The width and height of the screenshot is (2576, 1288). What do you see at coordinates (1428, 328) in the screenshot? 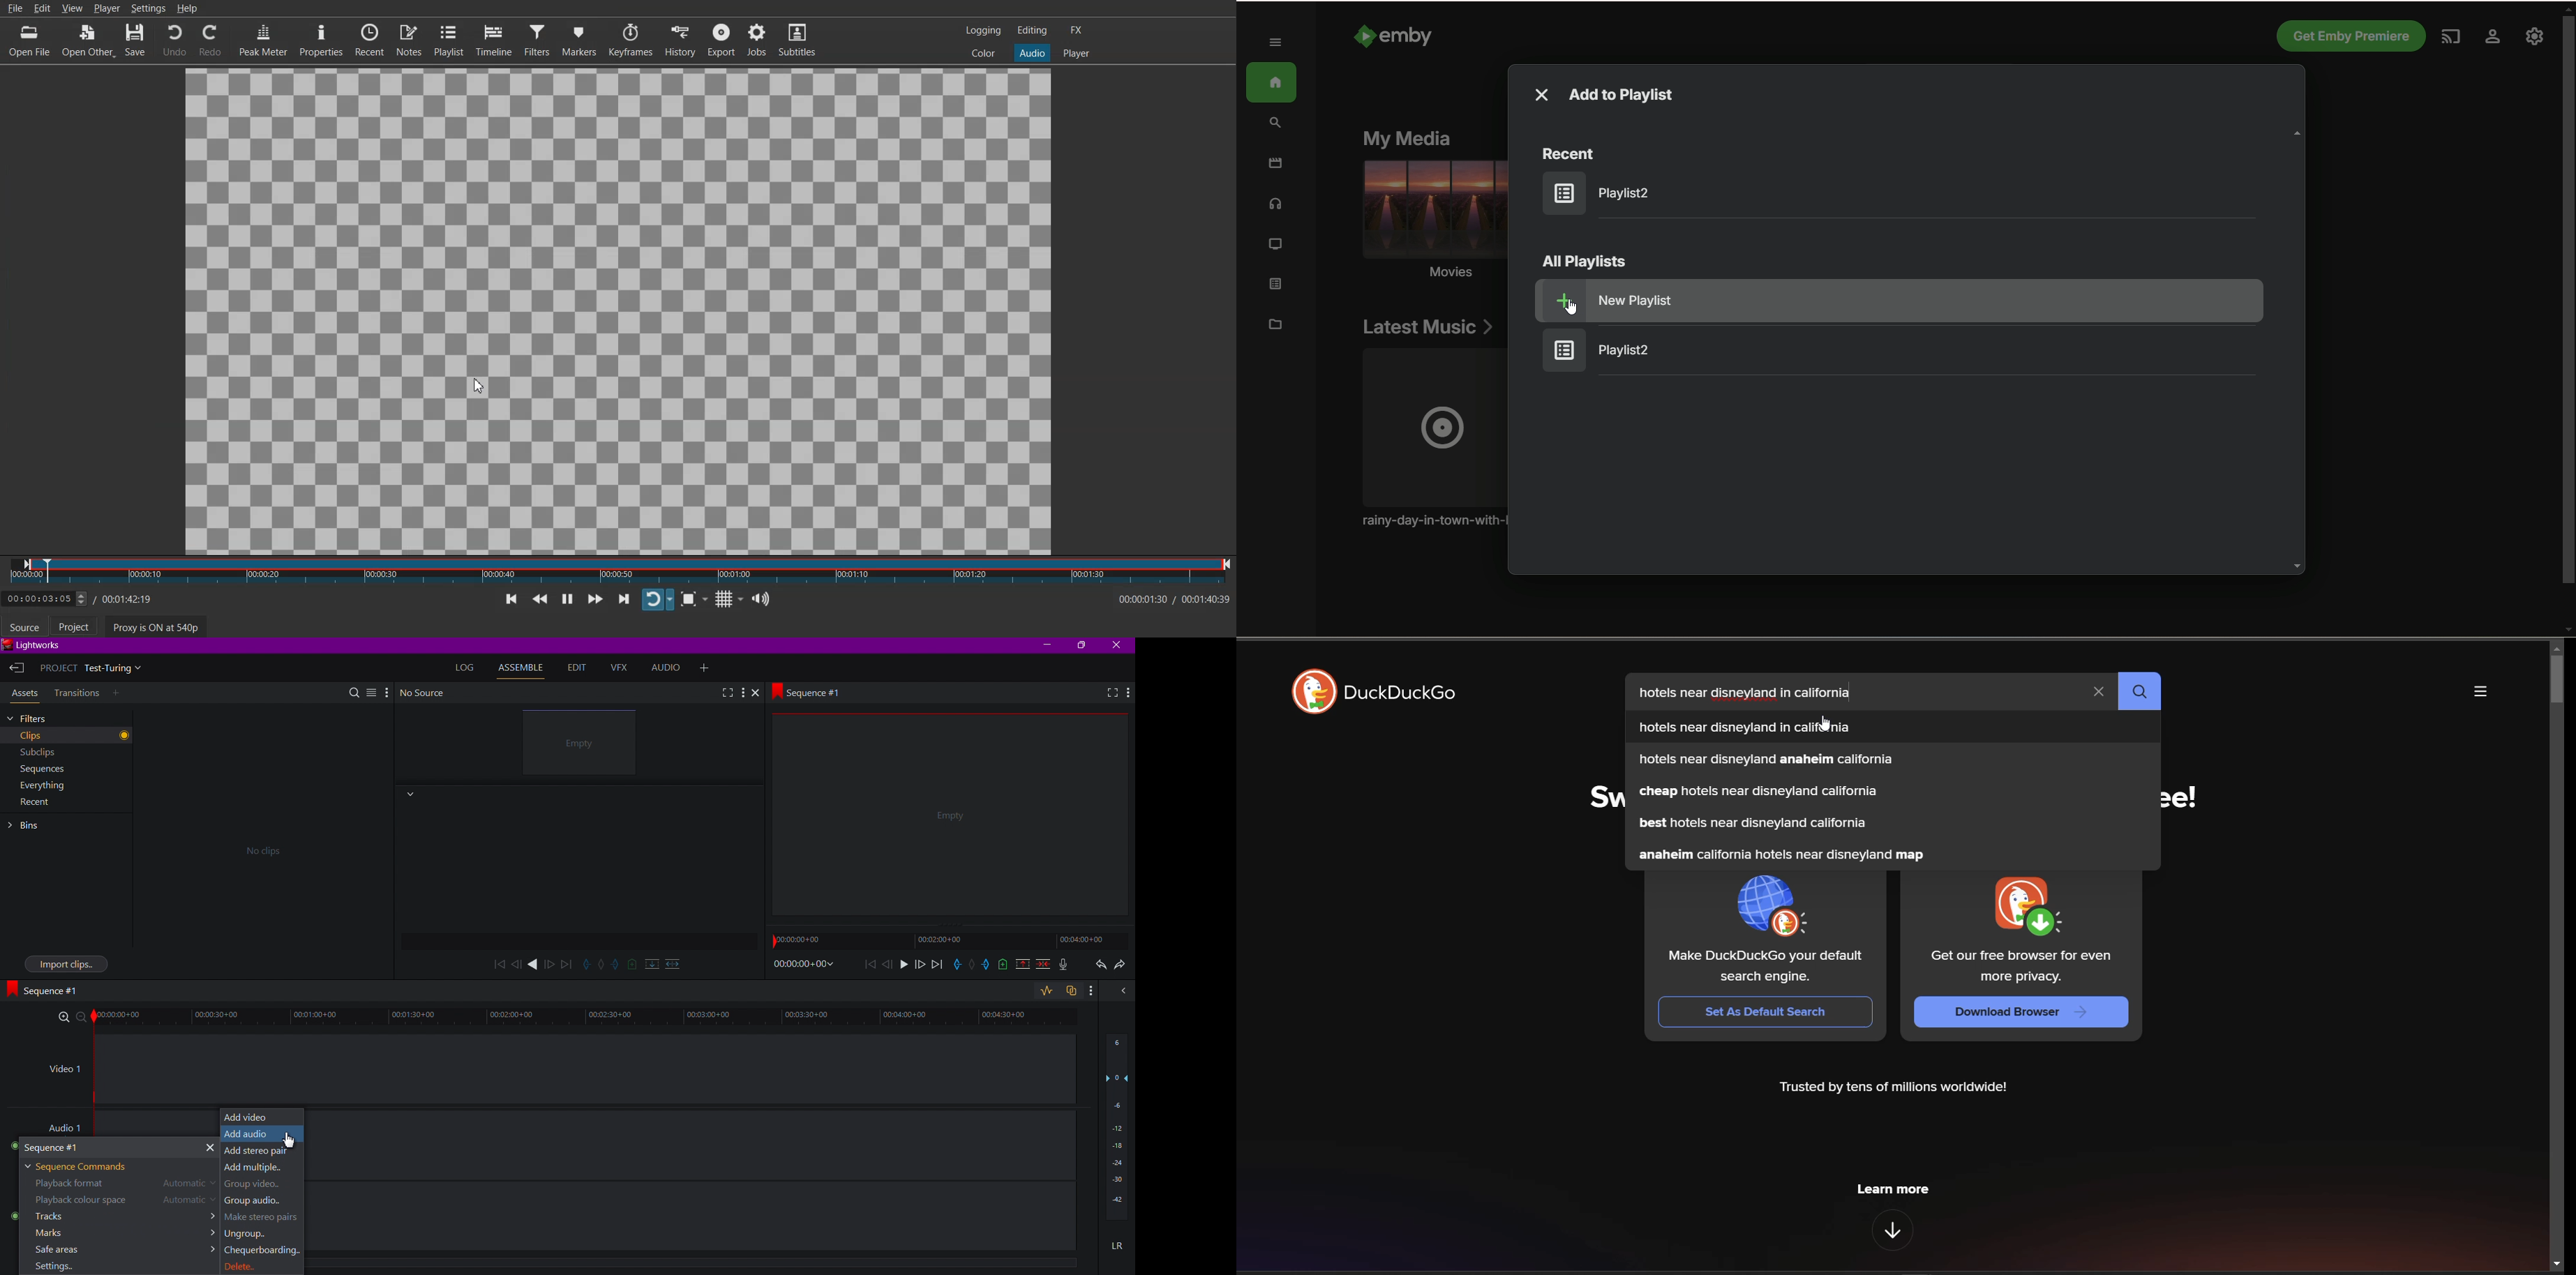
I see `latest music` at bounding box center [1428, 328].